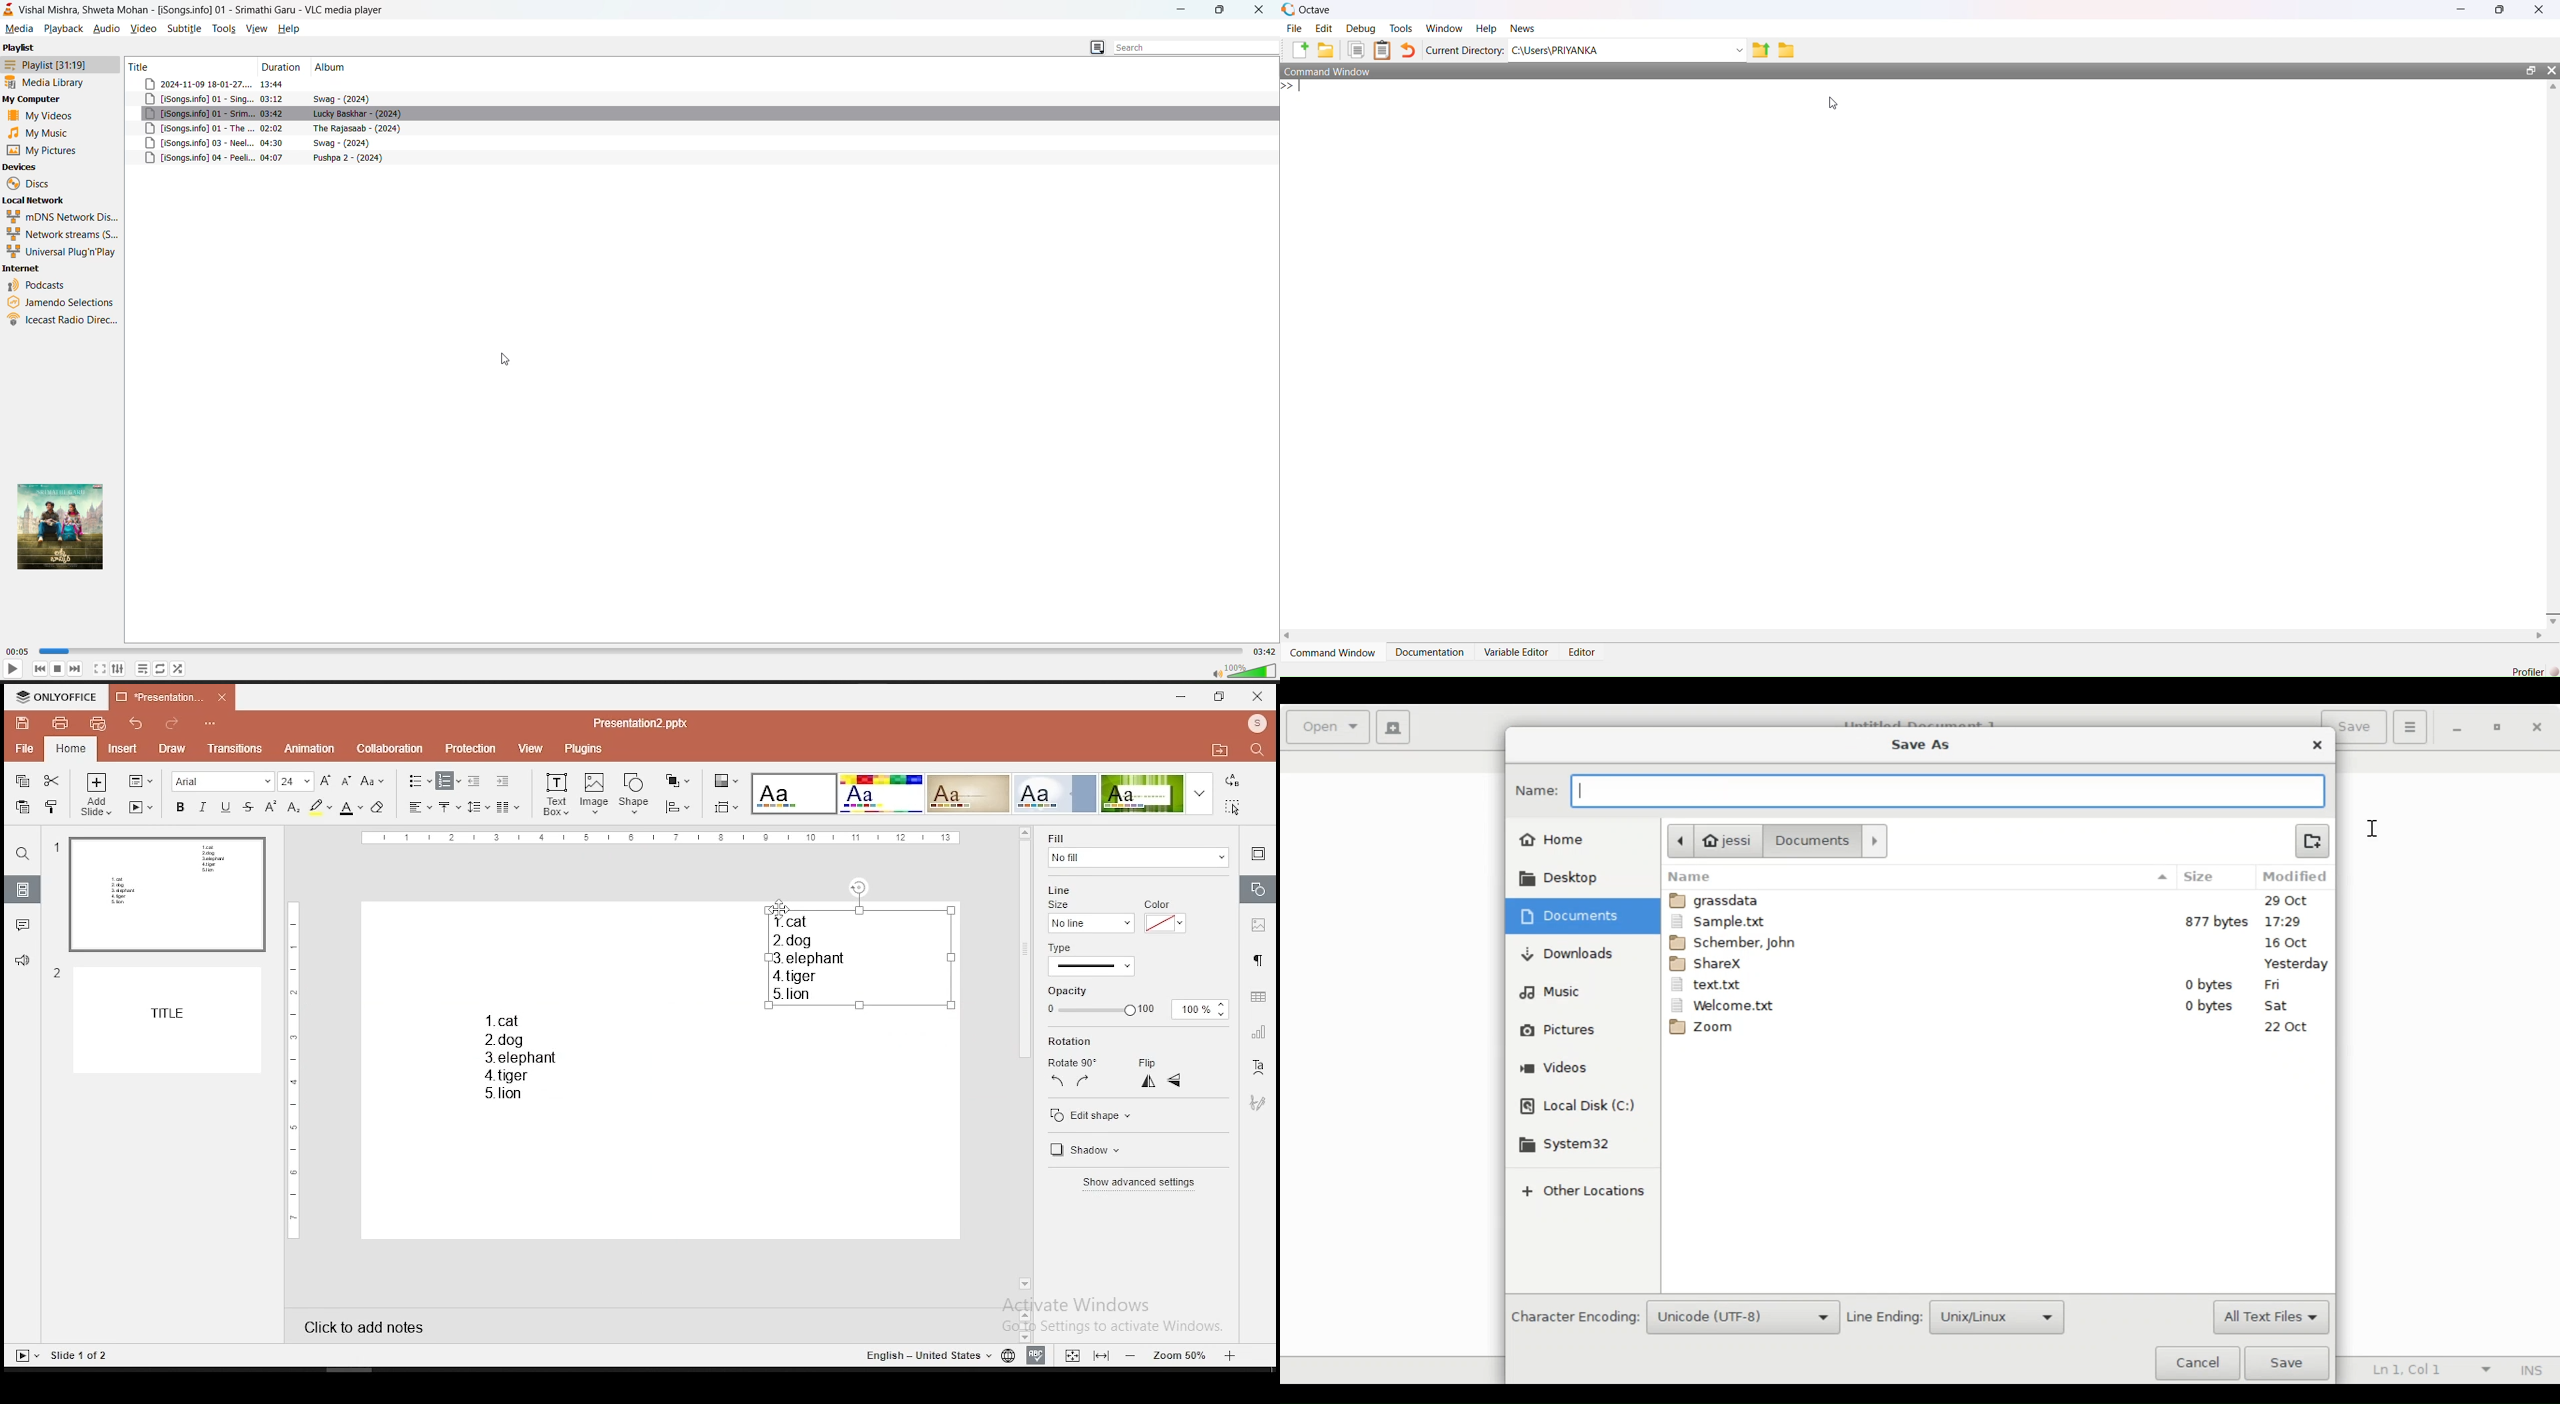 The height and width of the screenshot is (1428, 2576). I want to click on total track time, so click(1263, 651).